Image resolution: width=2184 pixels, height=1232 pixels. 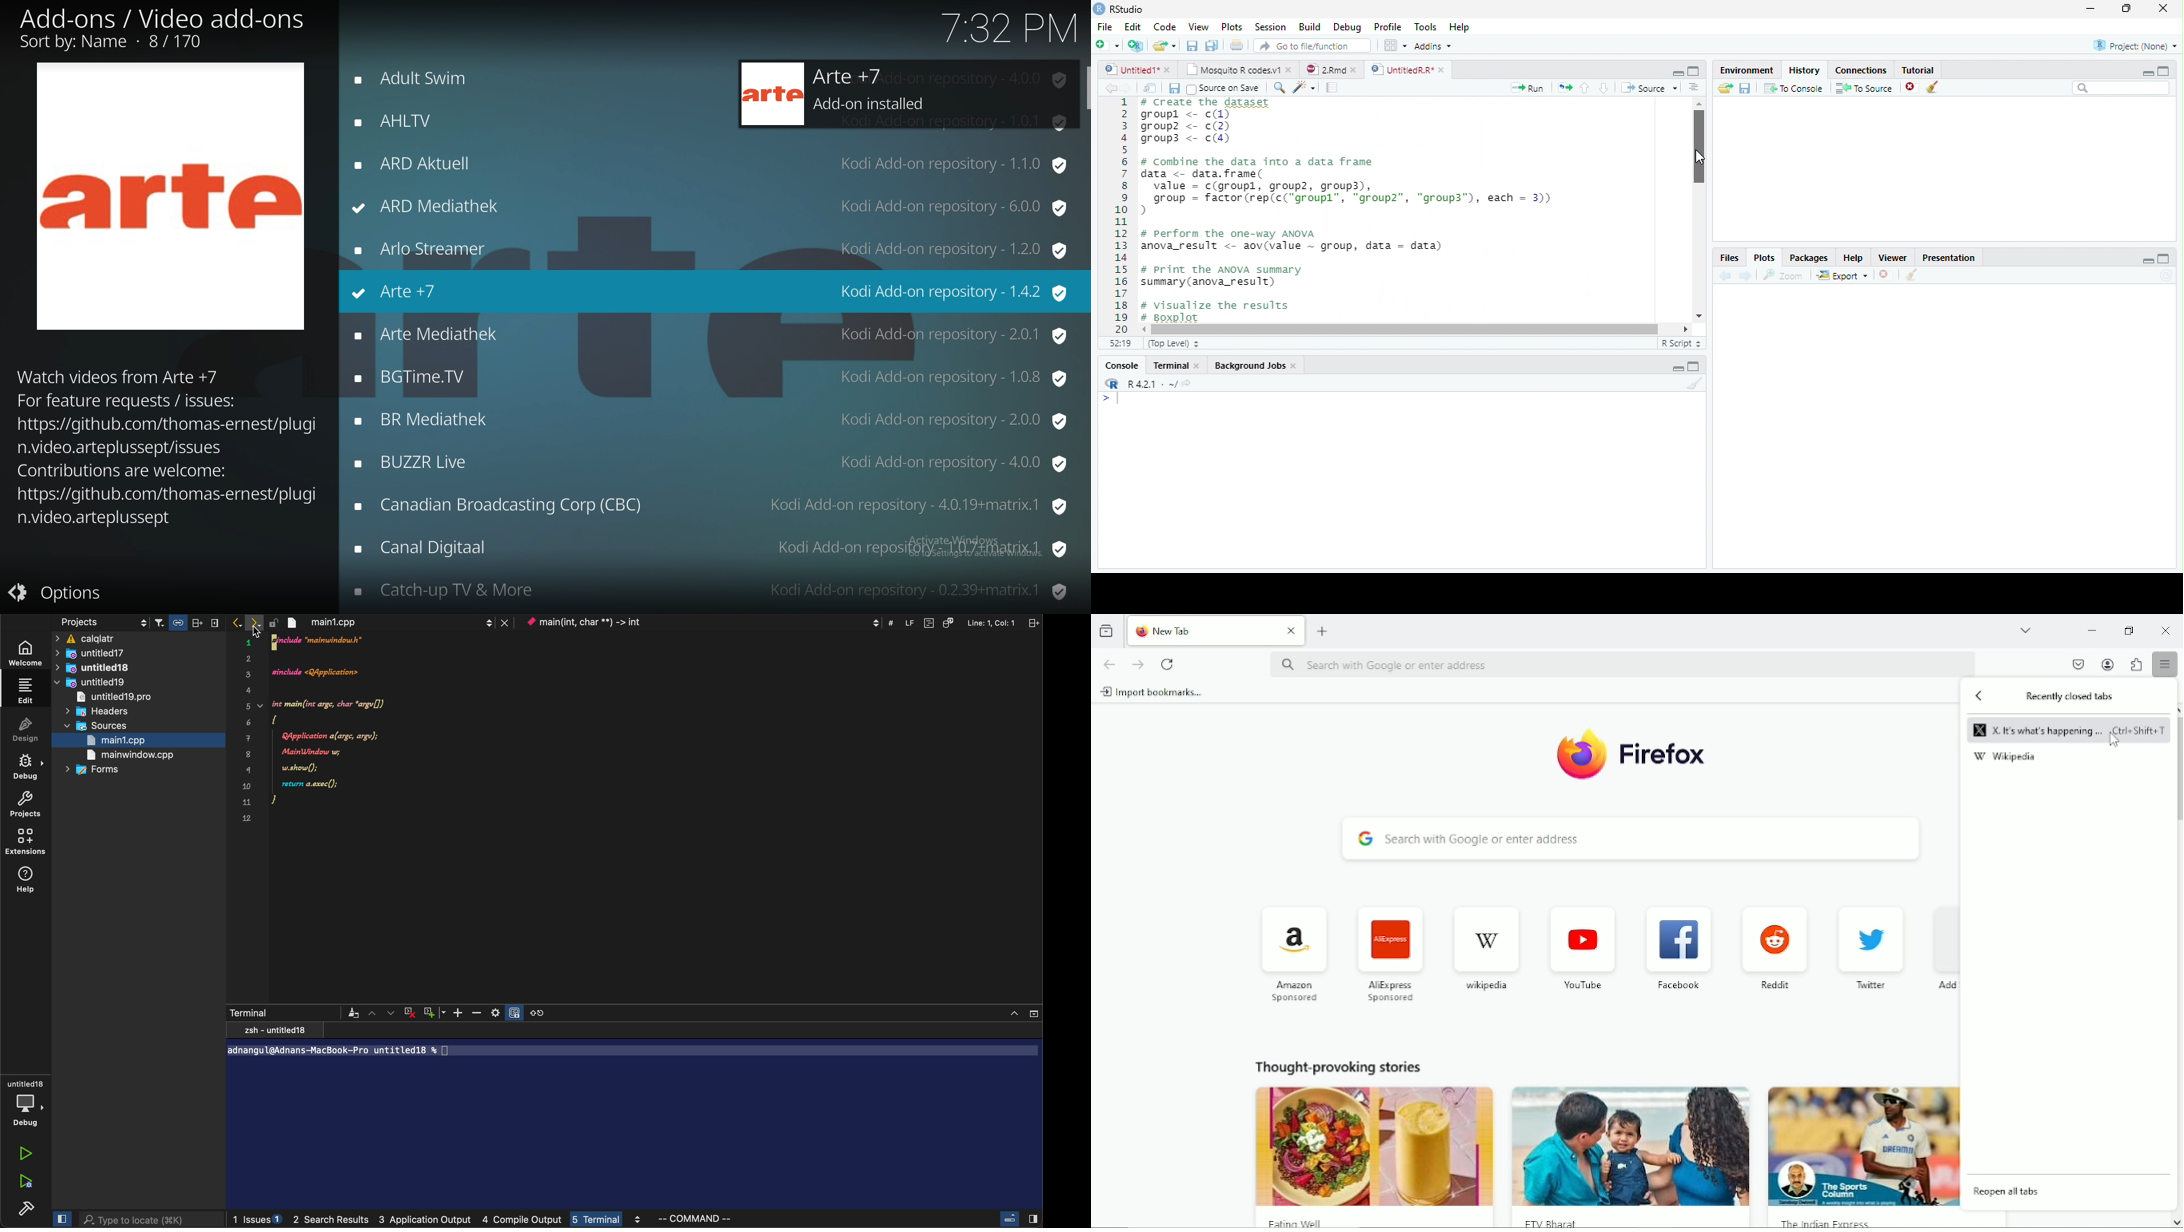 What do you see at coordinates (1604, 89) in the screenshot?
I see `Go to next section ` at bounding box center [1604, 89].